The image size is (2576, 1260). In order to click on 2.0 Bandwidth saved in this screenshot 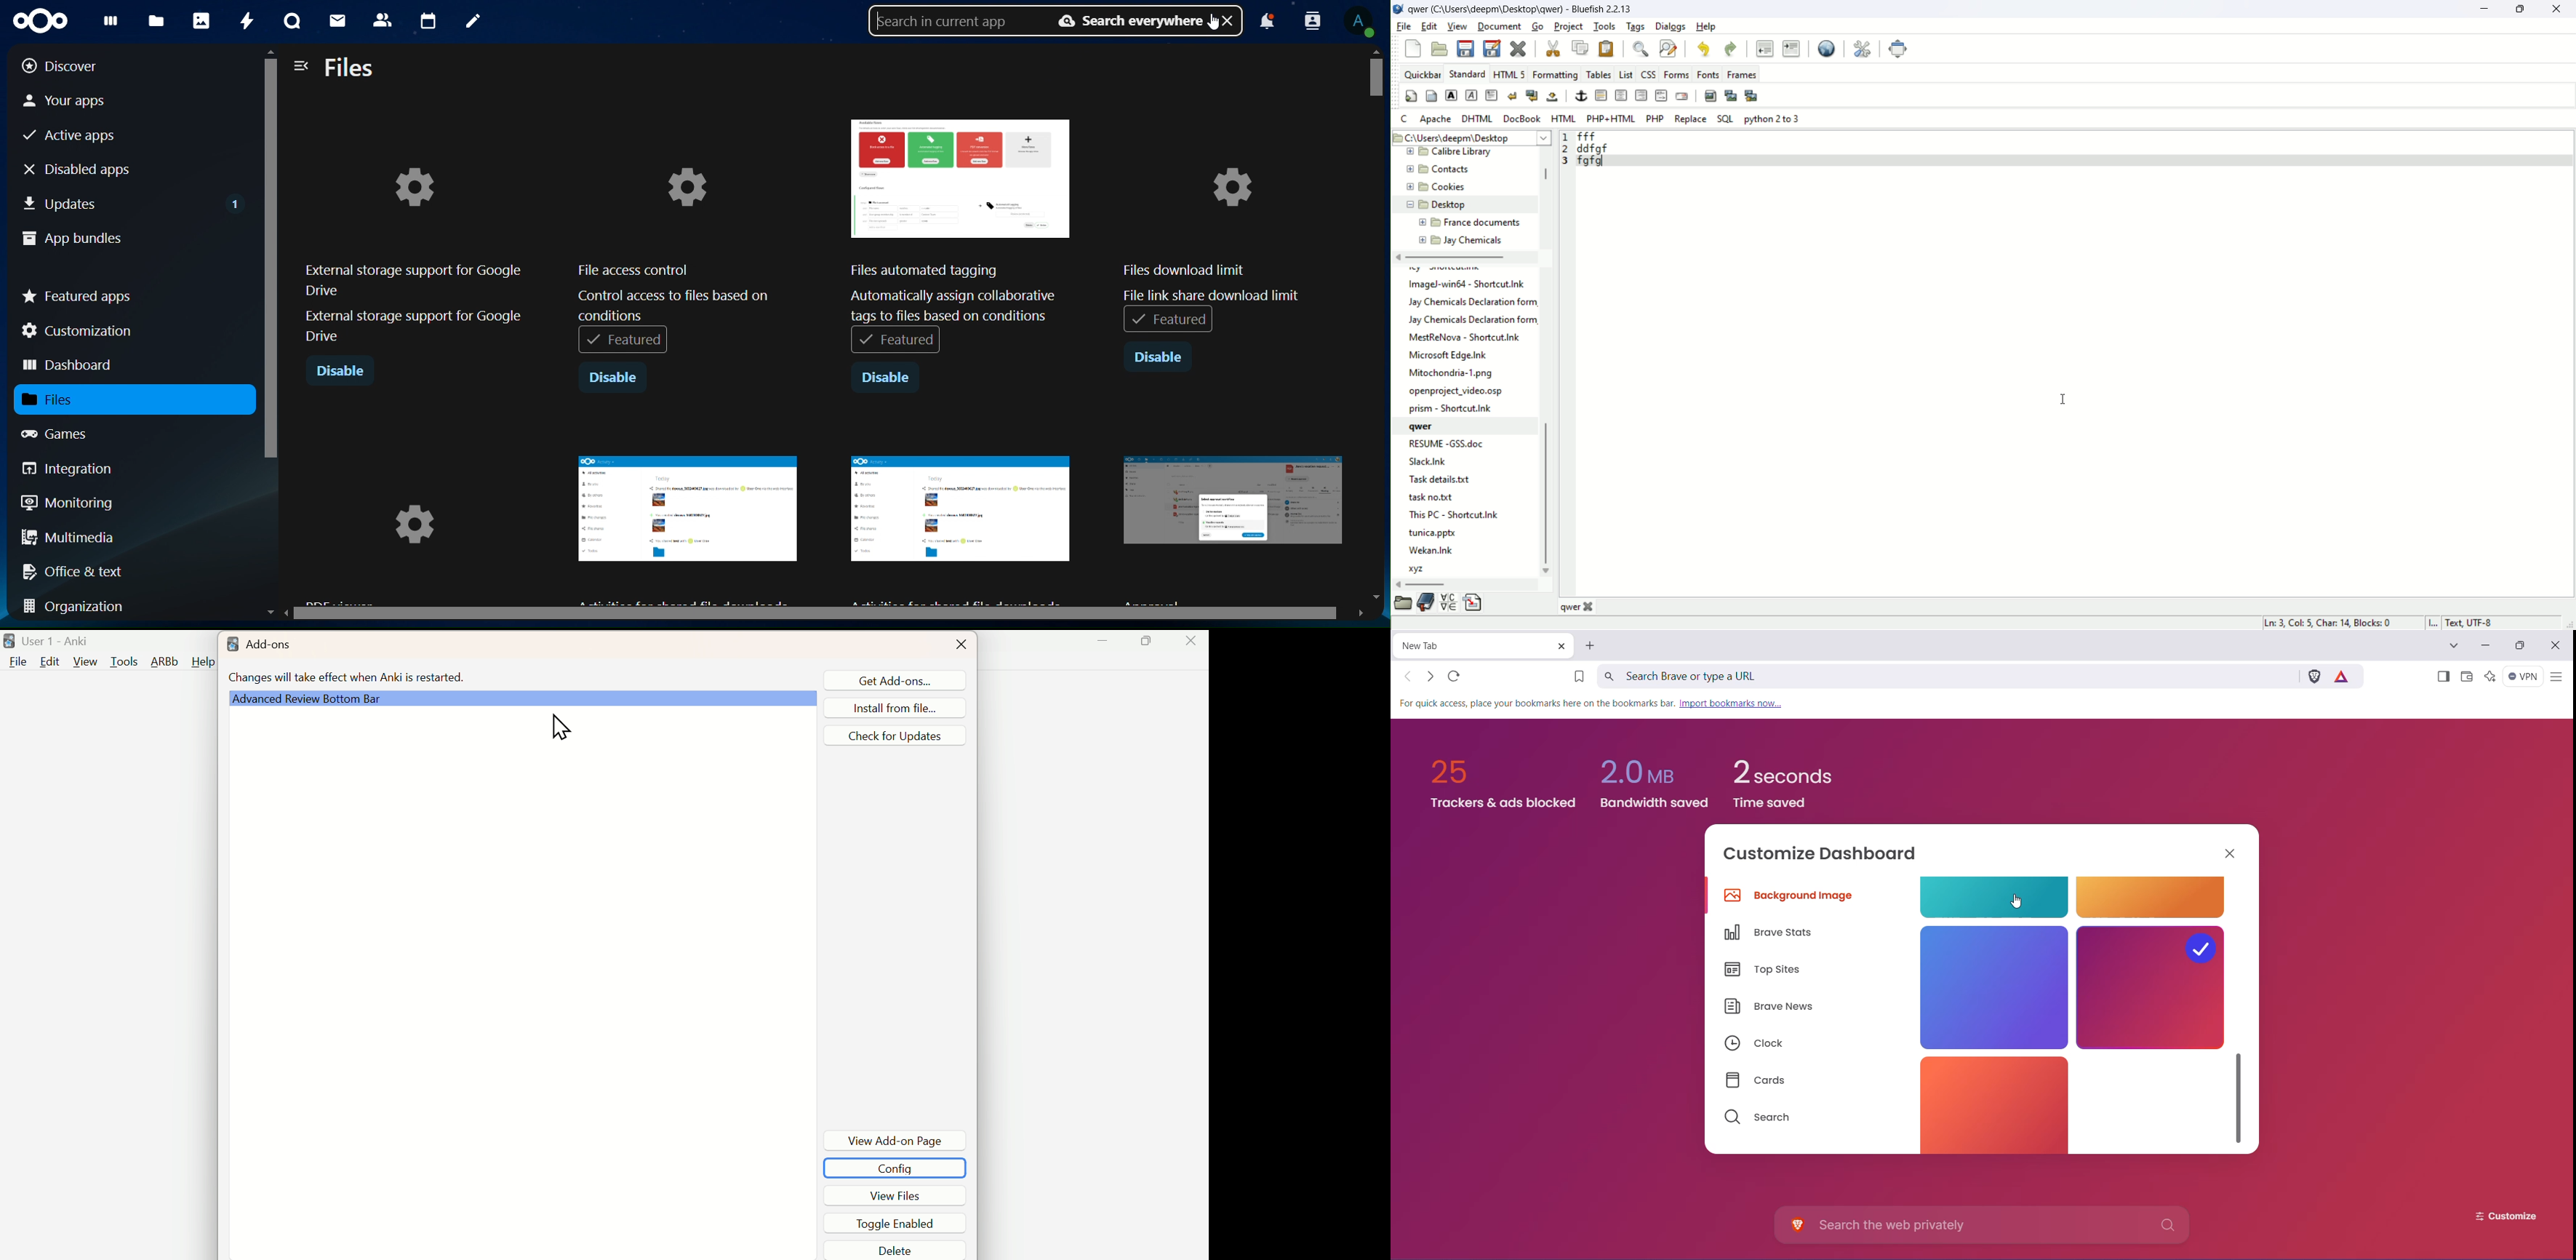, I will do `click(1657, 778)`.